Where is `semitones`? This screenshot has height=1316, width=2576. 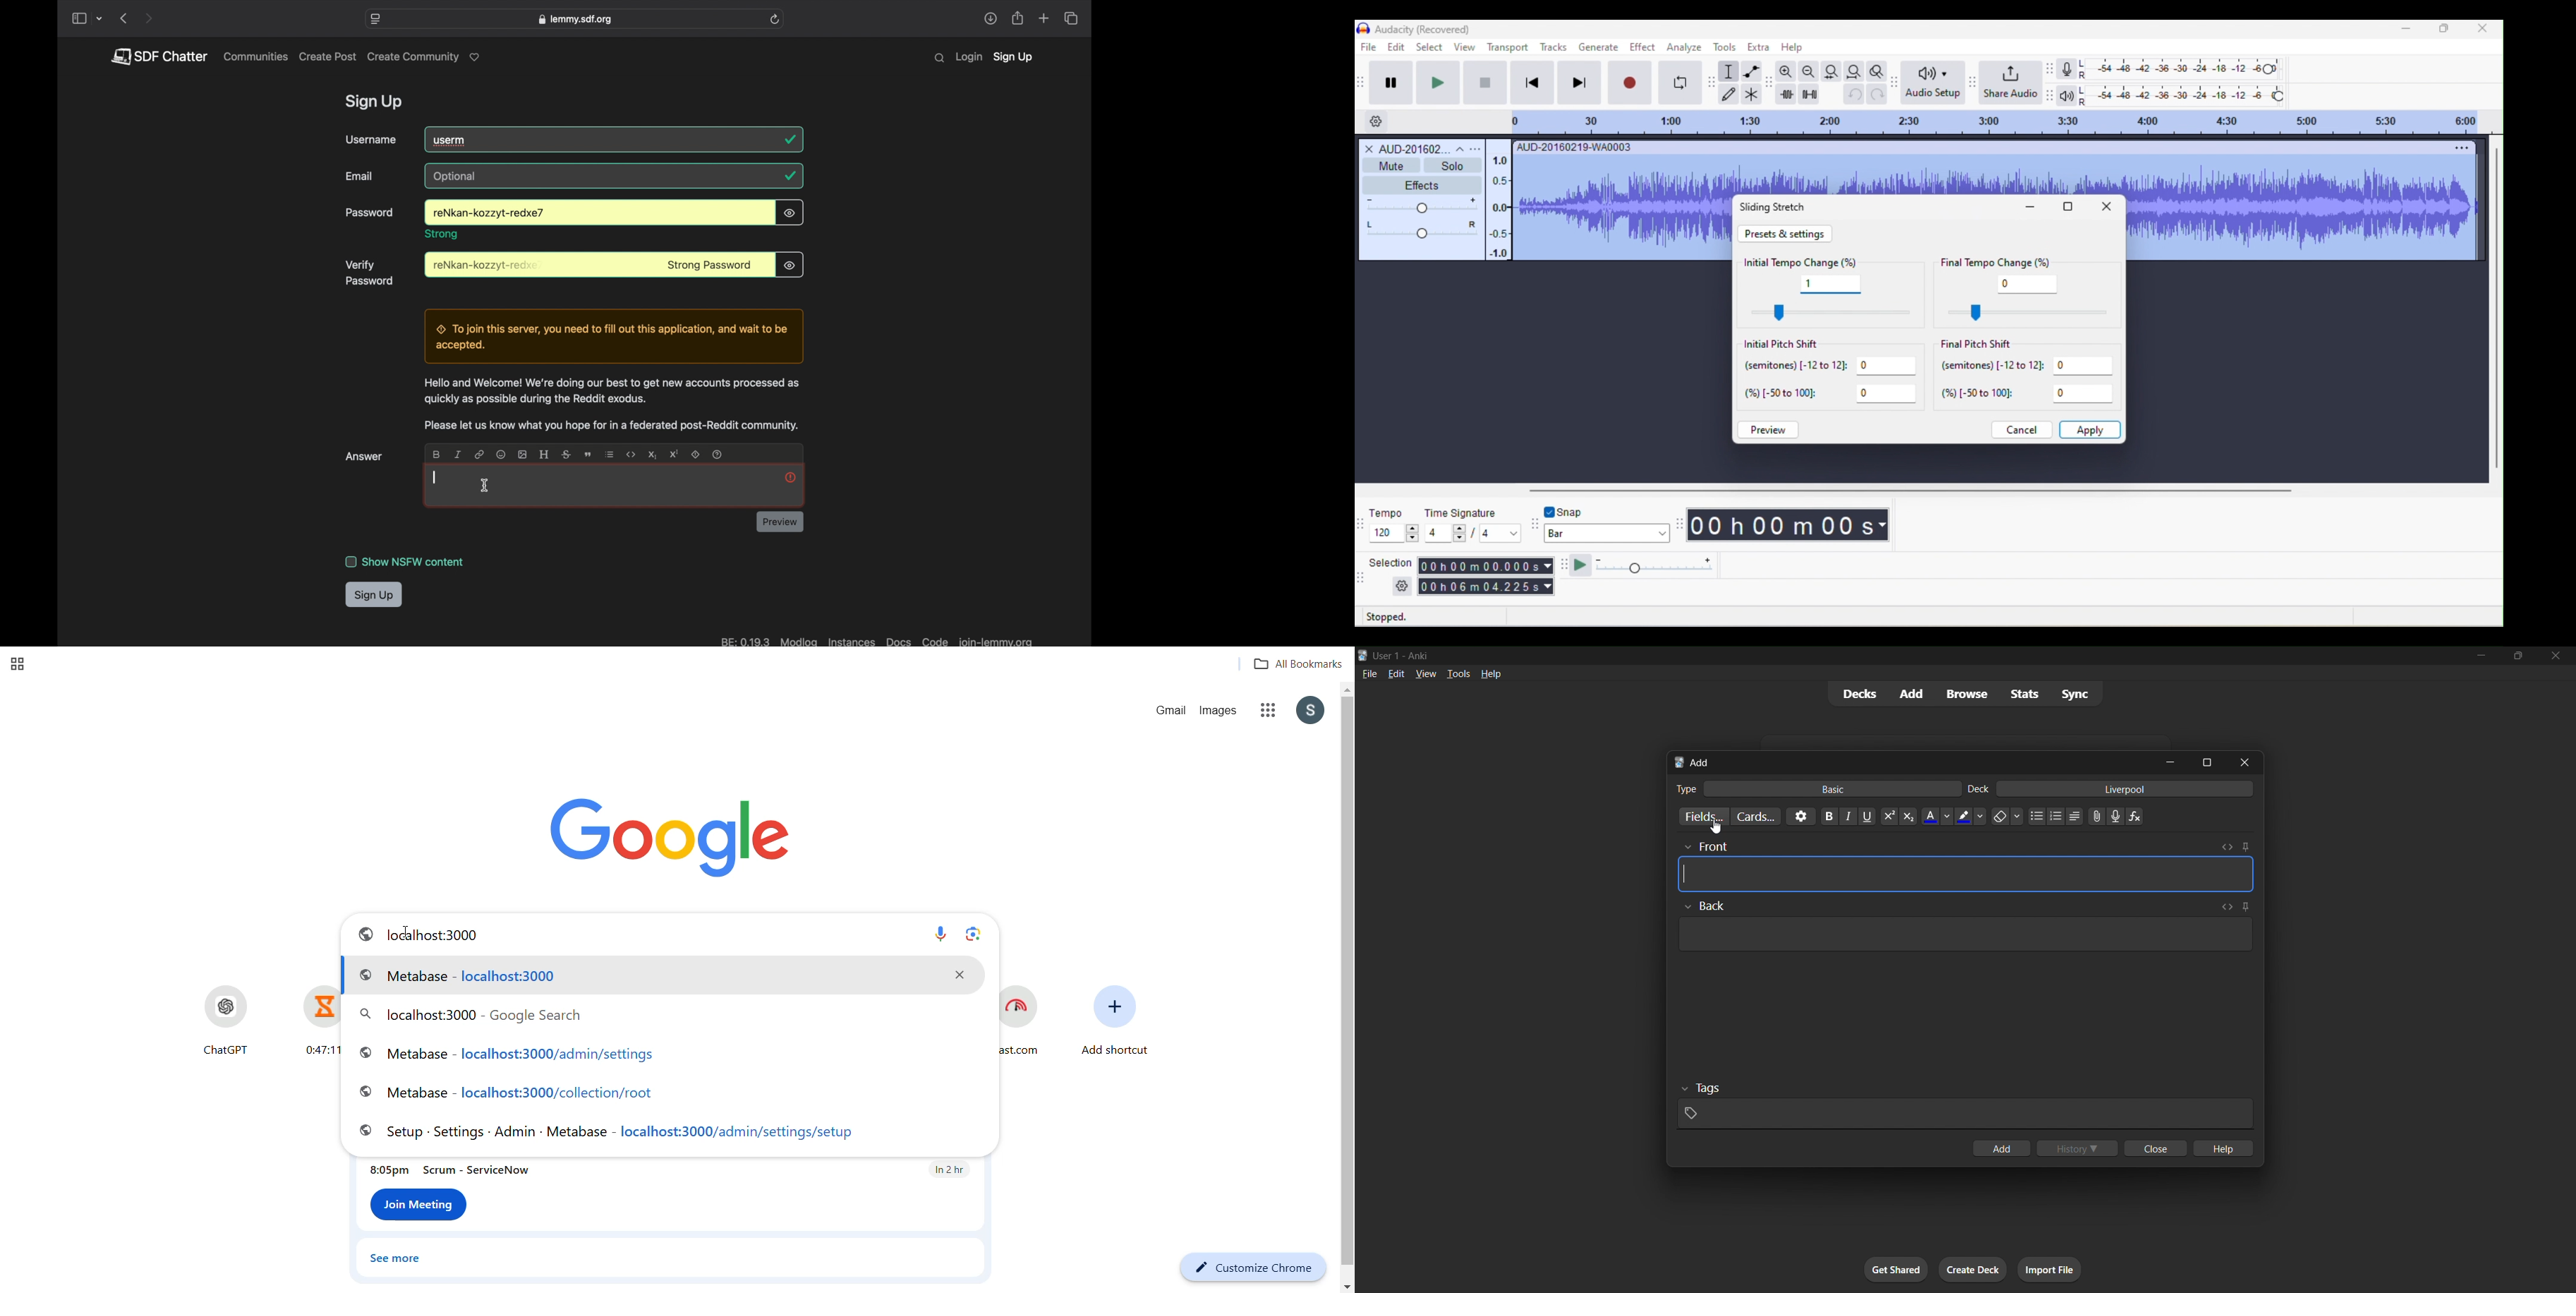
semitones is located at coordinates (2028, 369).